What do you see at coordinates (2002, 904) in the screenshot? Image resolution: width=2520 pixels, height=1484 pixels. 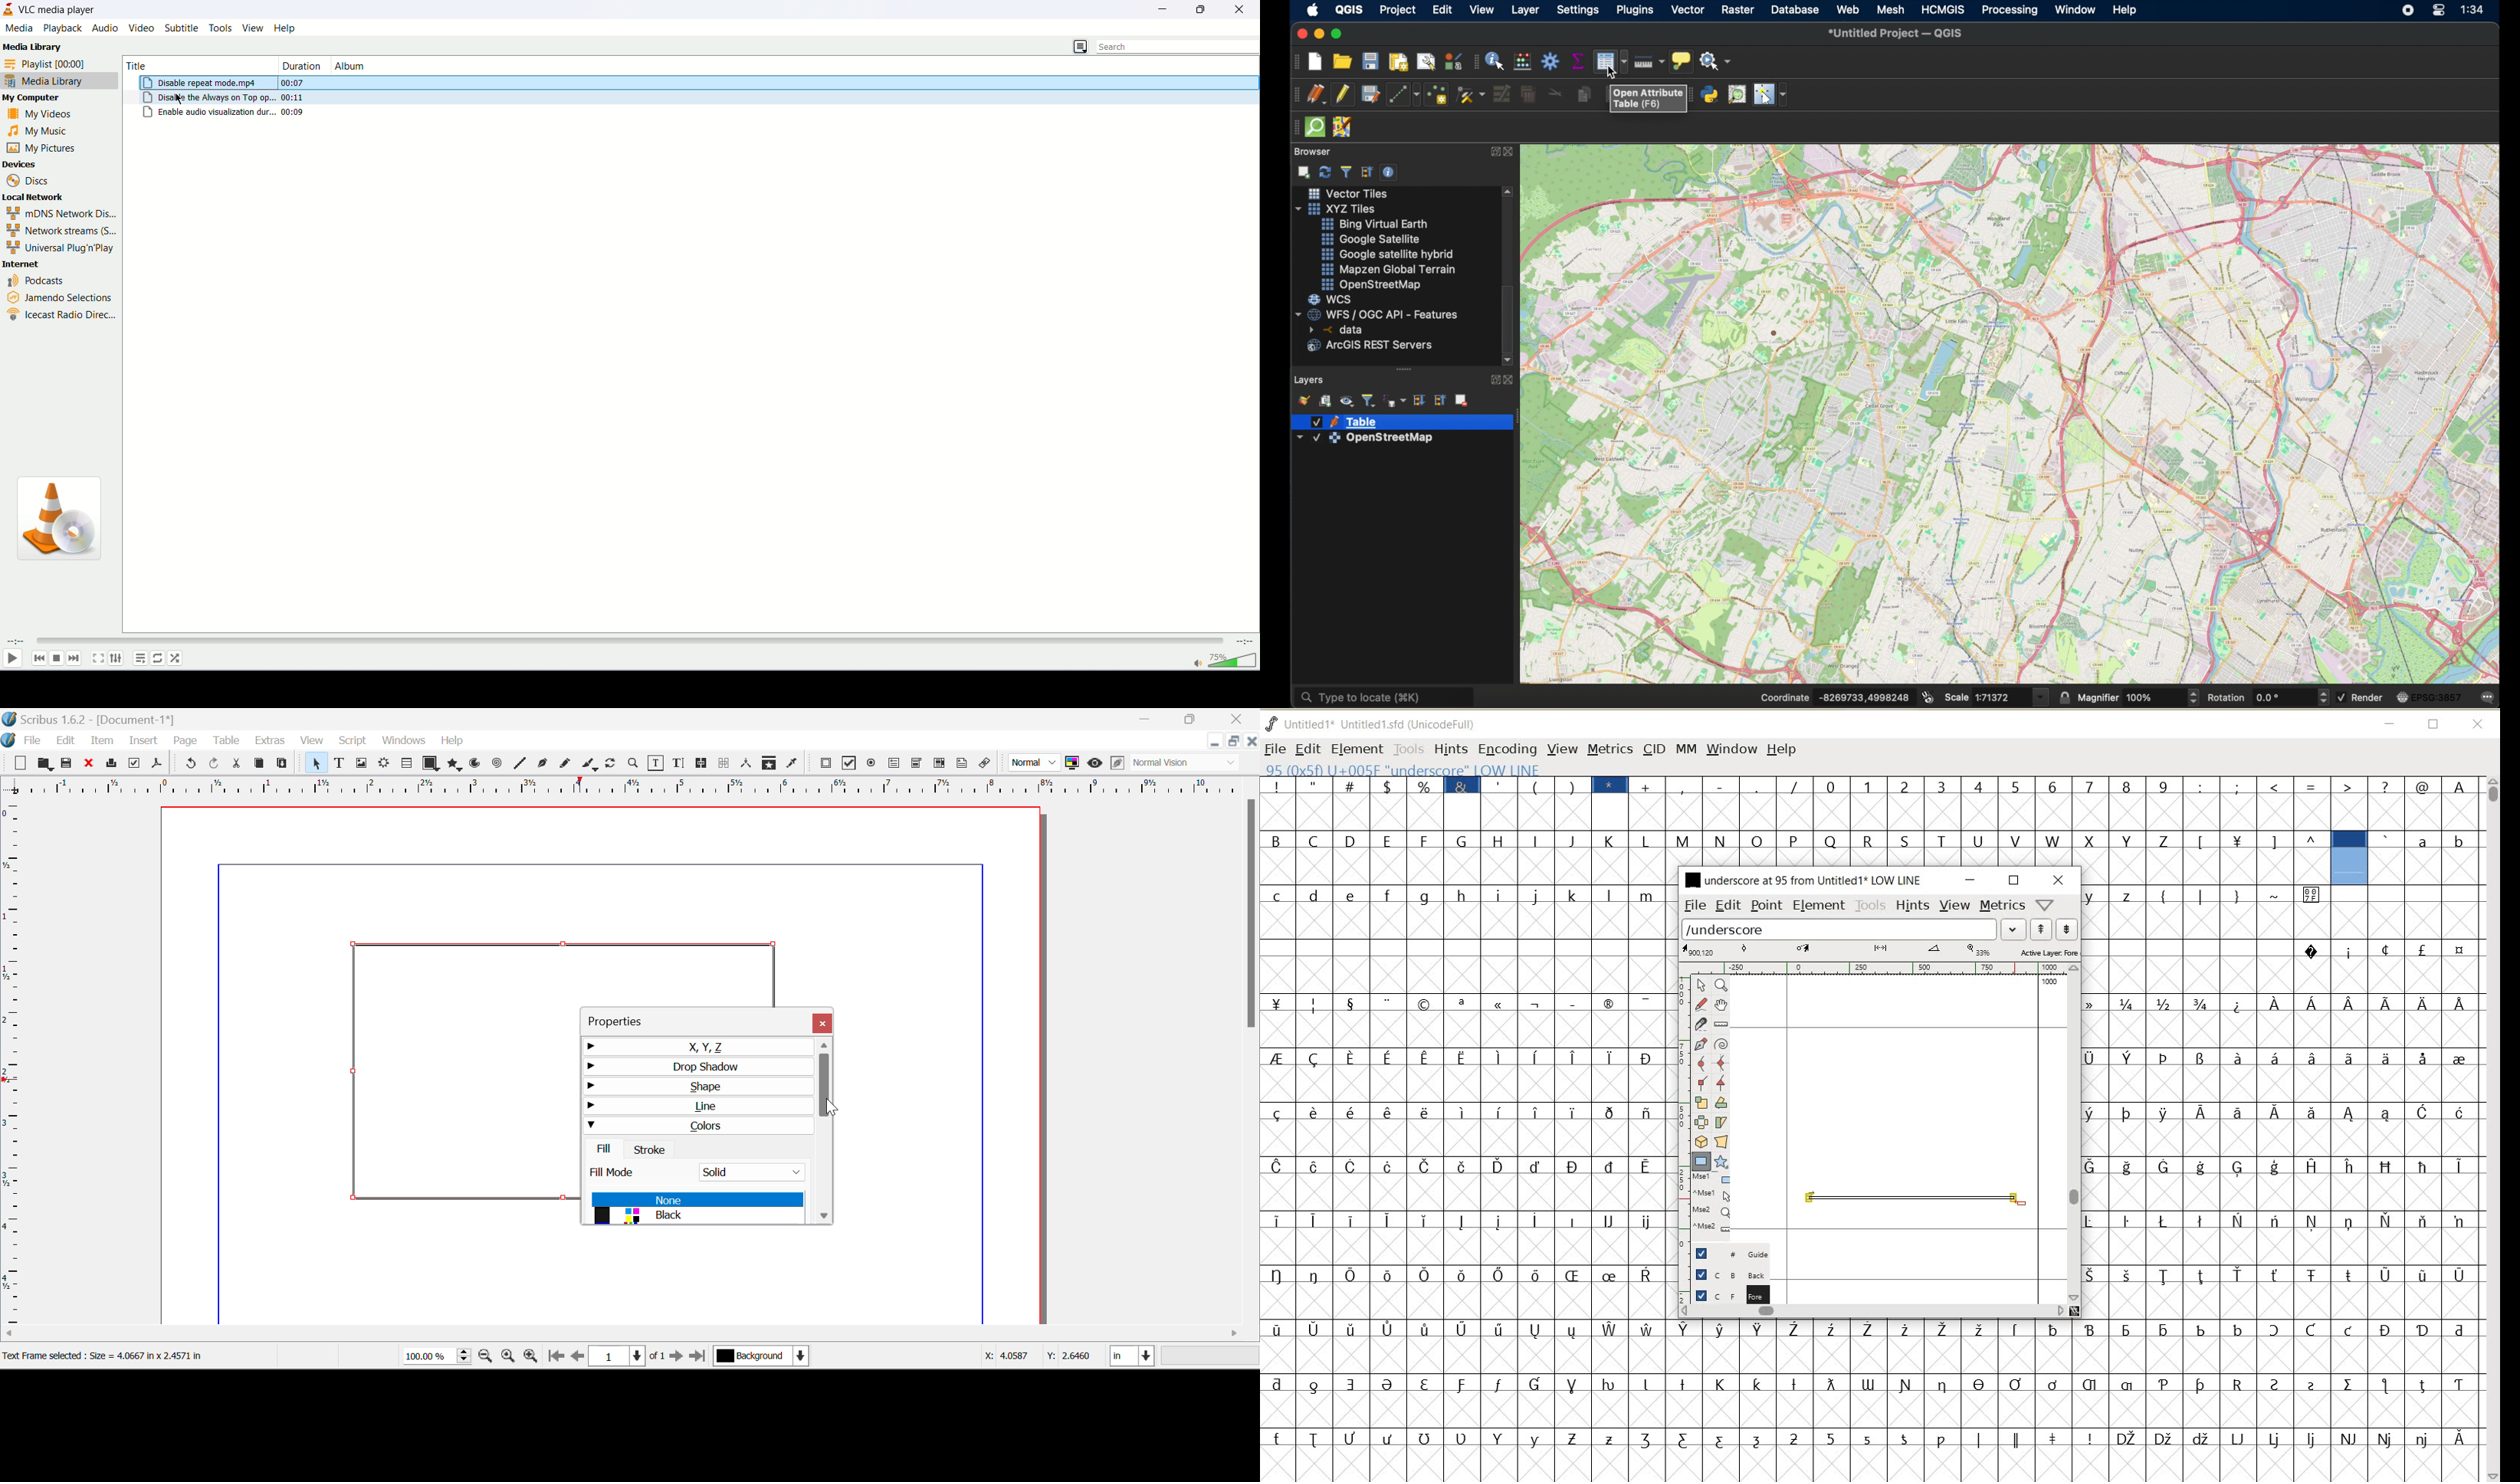 I see `metrics` at bounding box center [2002, 904].